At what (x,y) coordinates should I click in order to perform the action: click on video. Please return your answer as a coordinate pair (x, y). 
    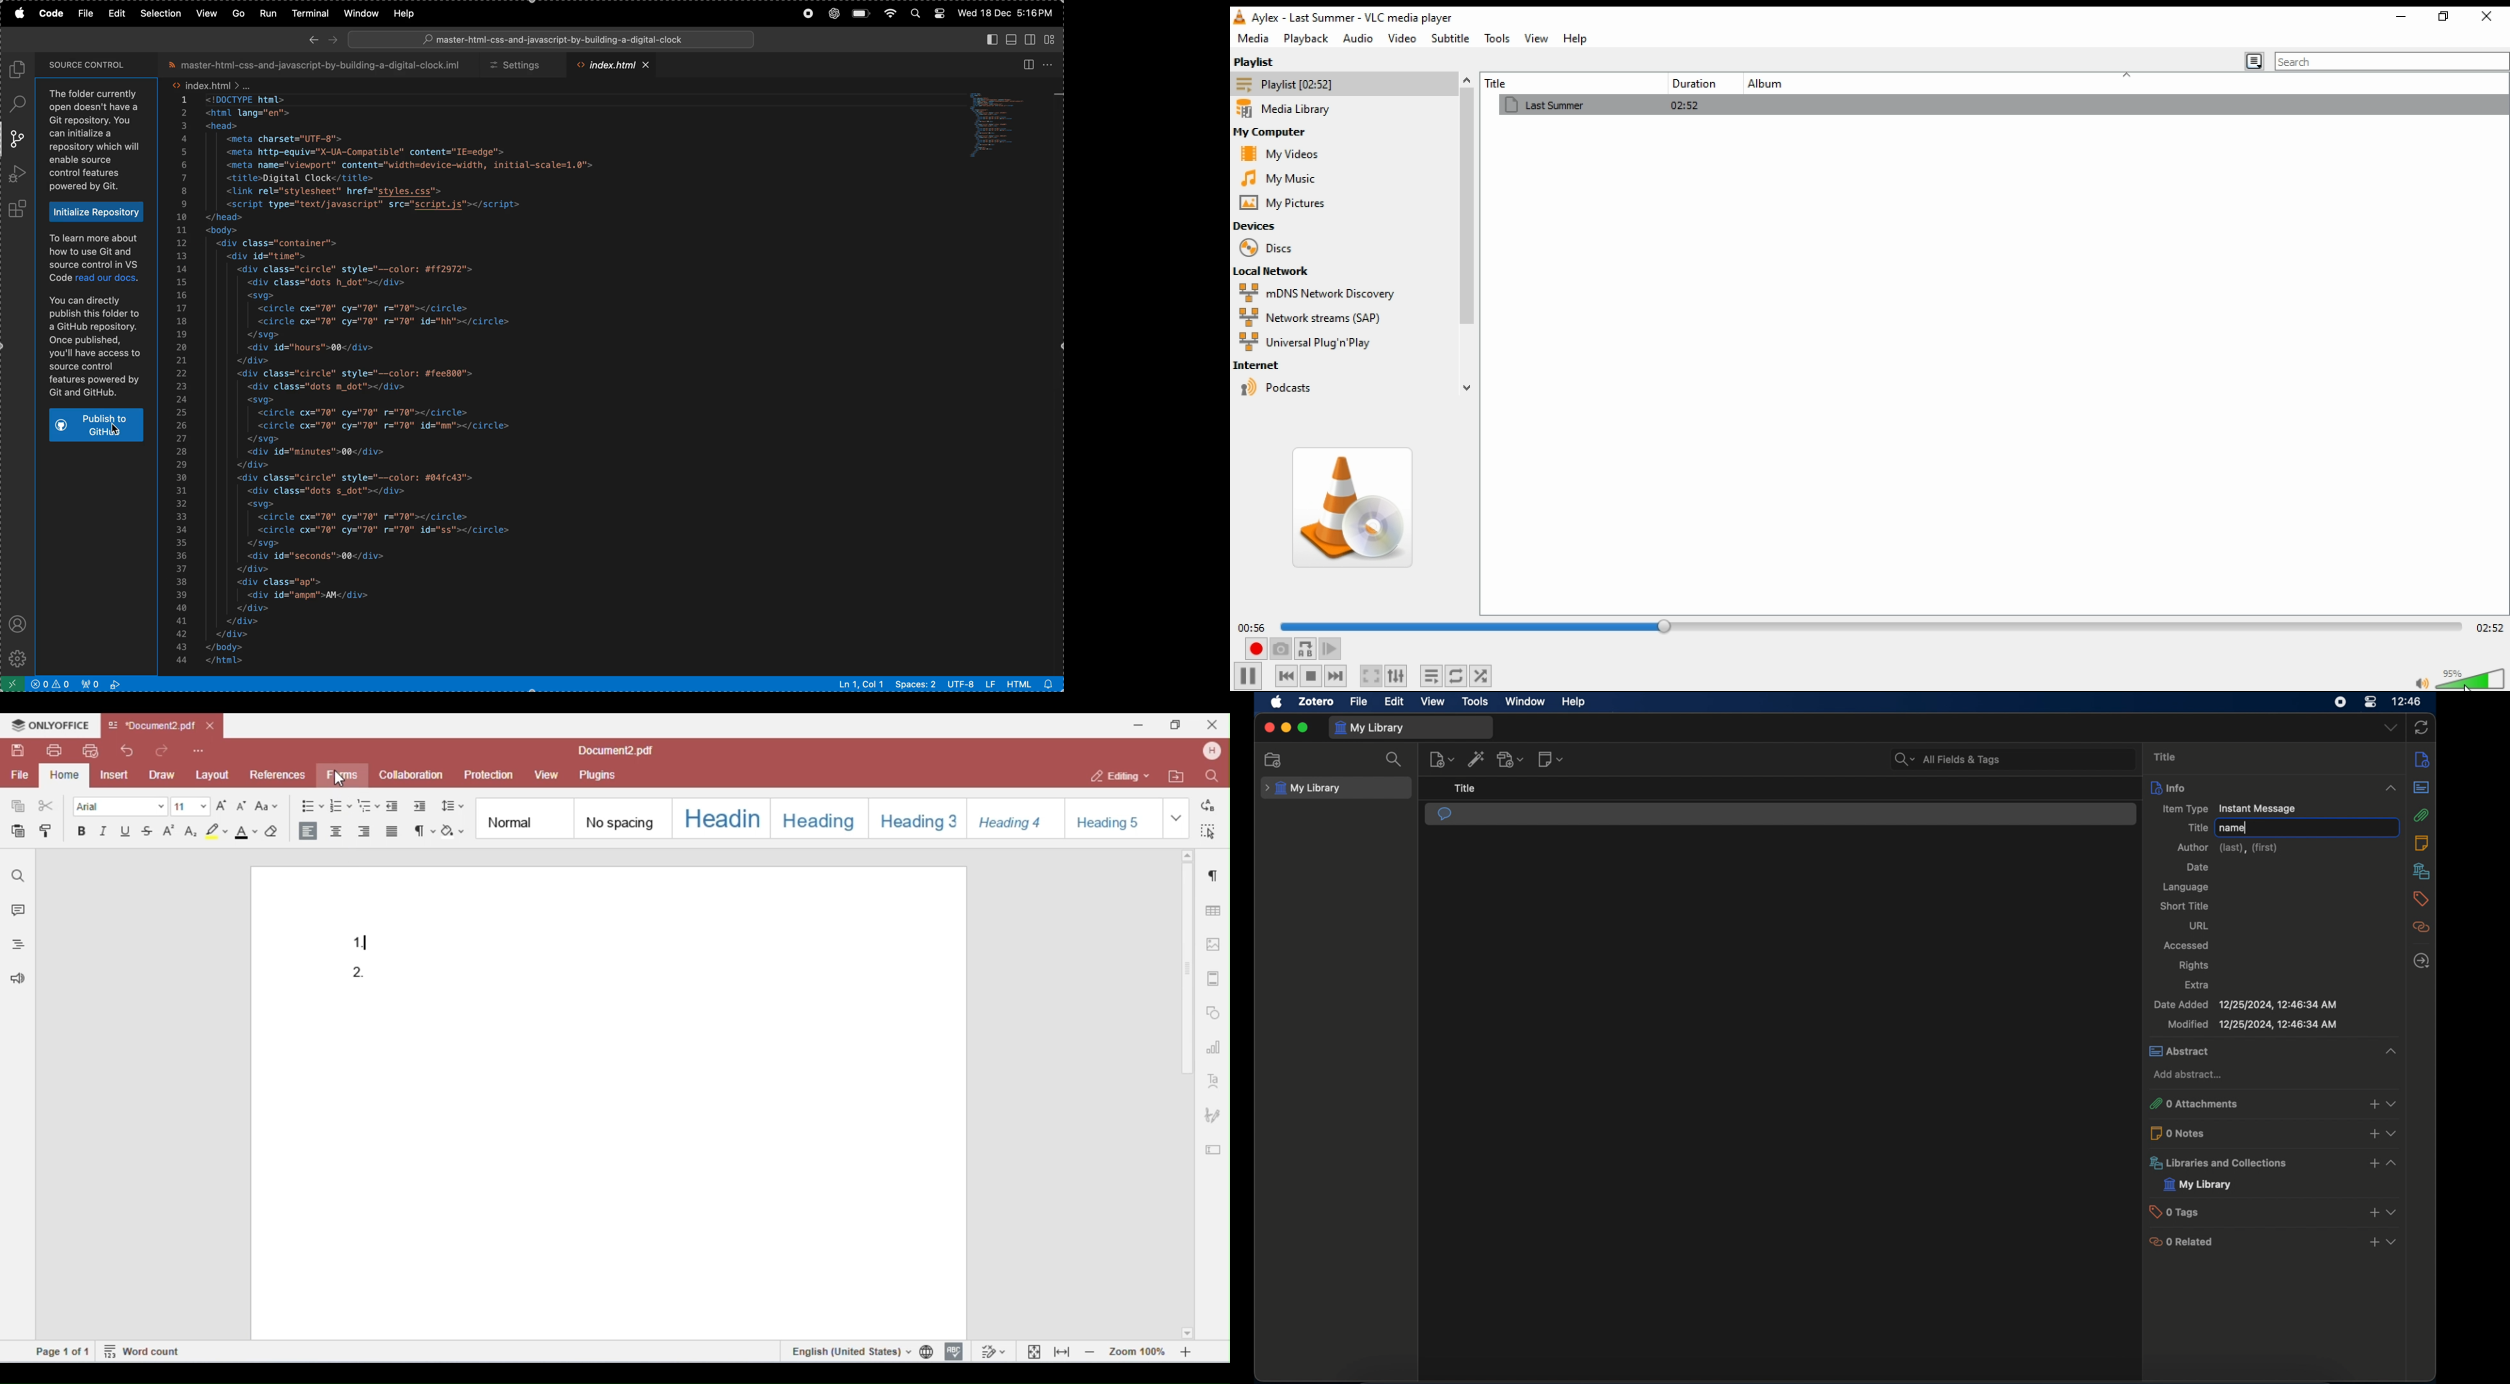
    Looking at the image, I should click on (1401, 39).